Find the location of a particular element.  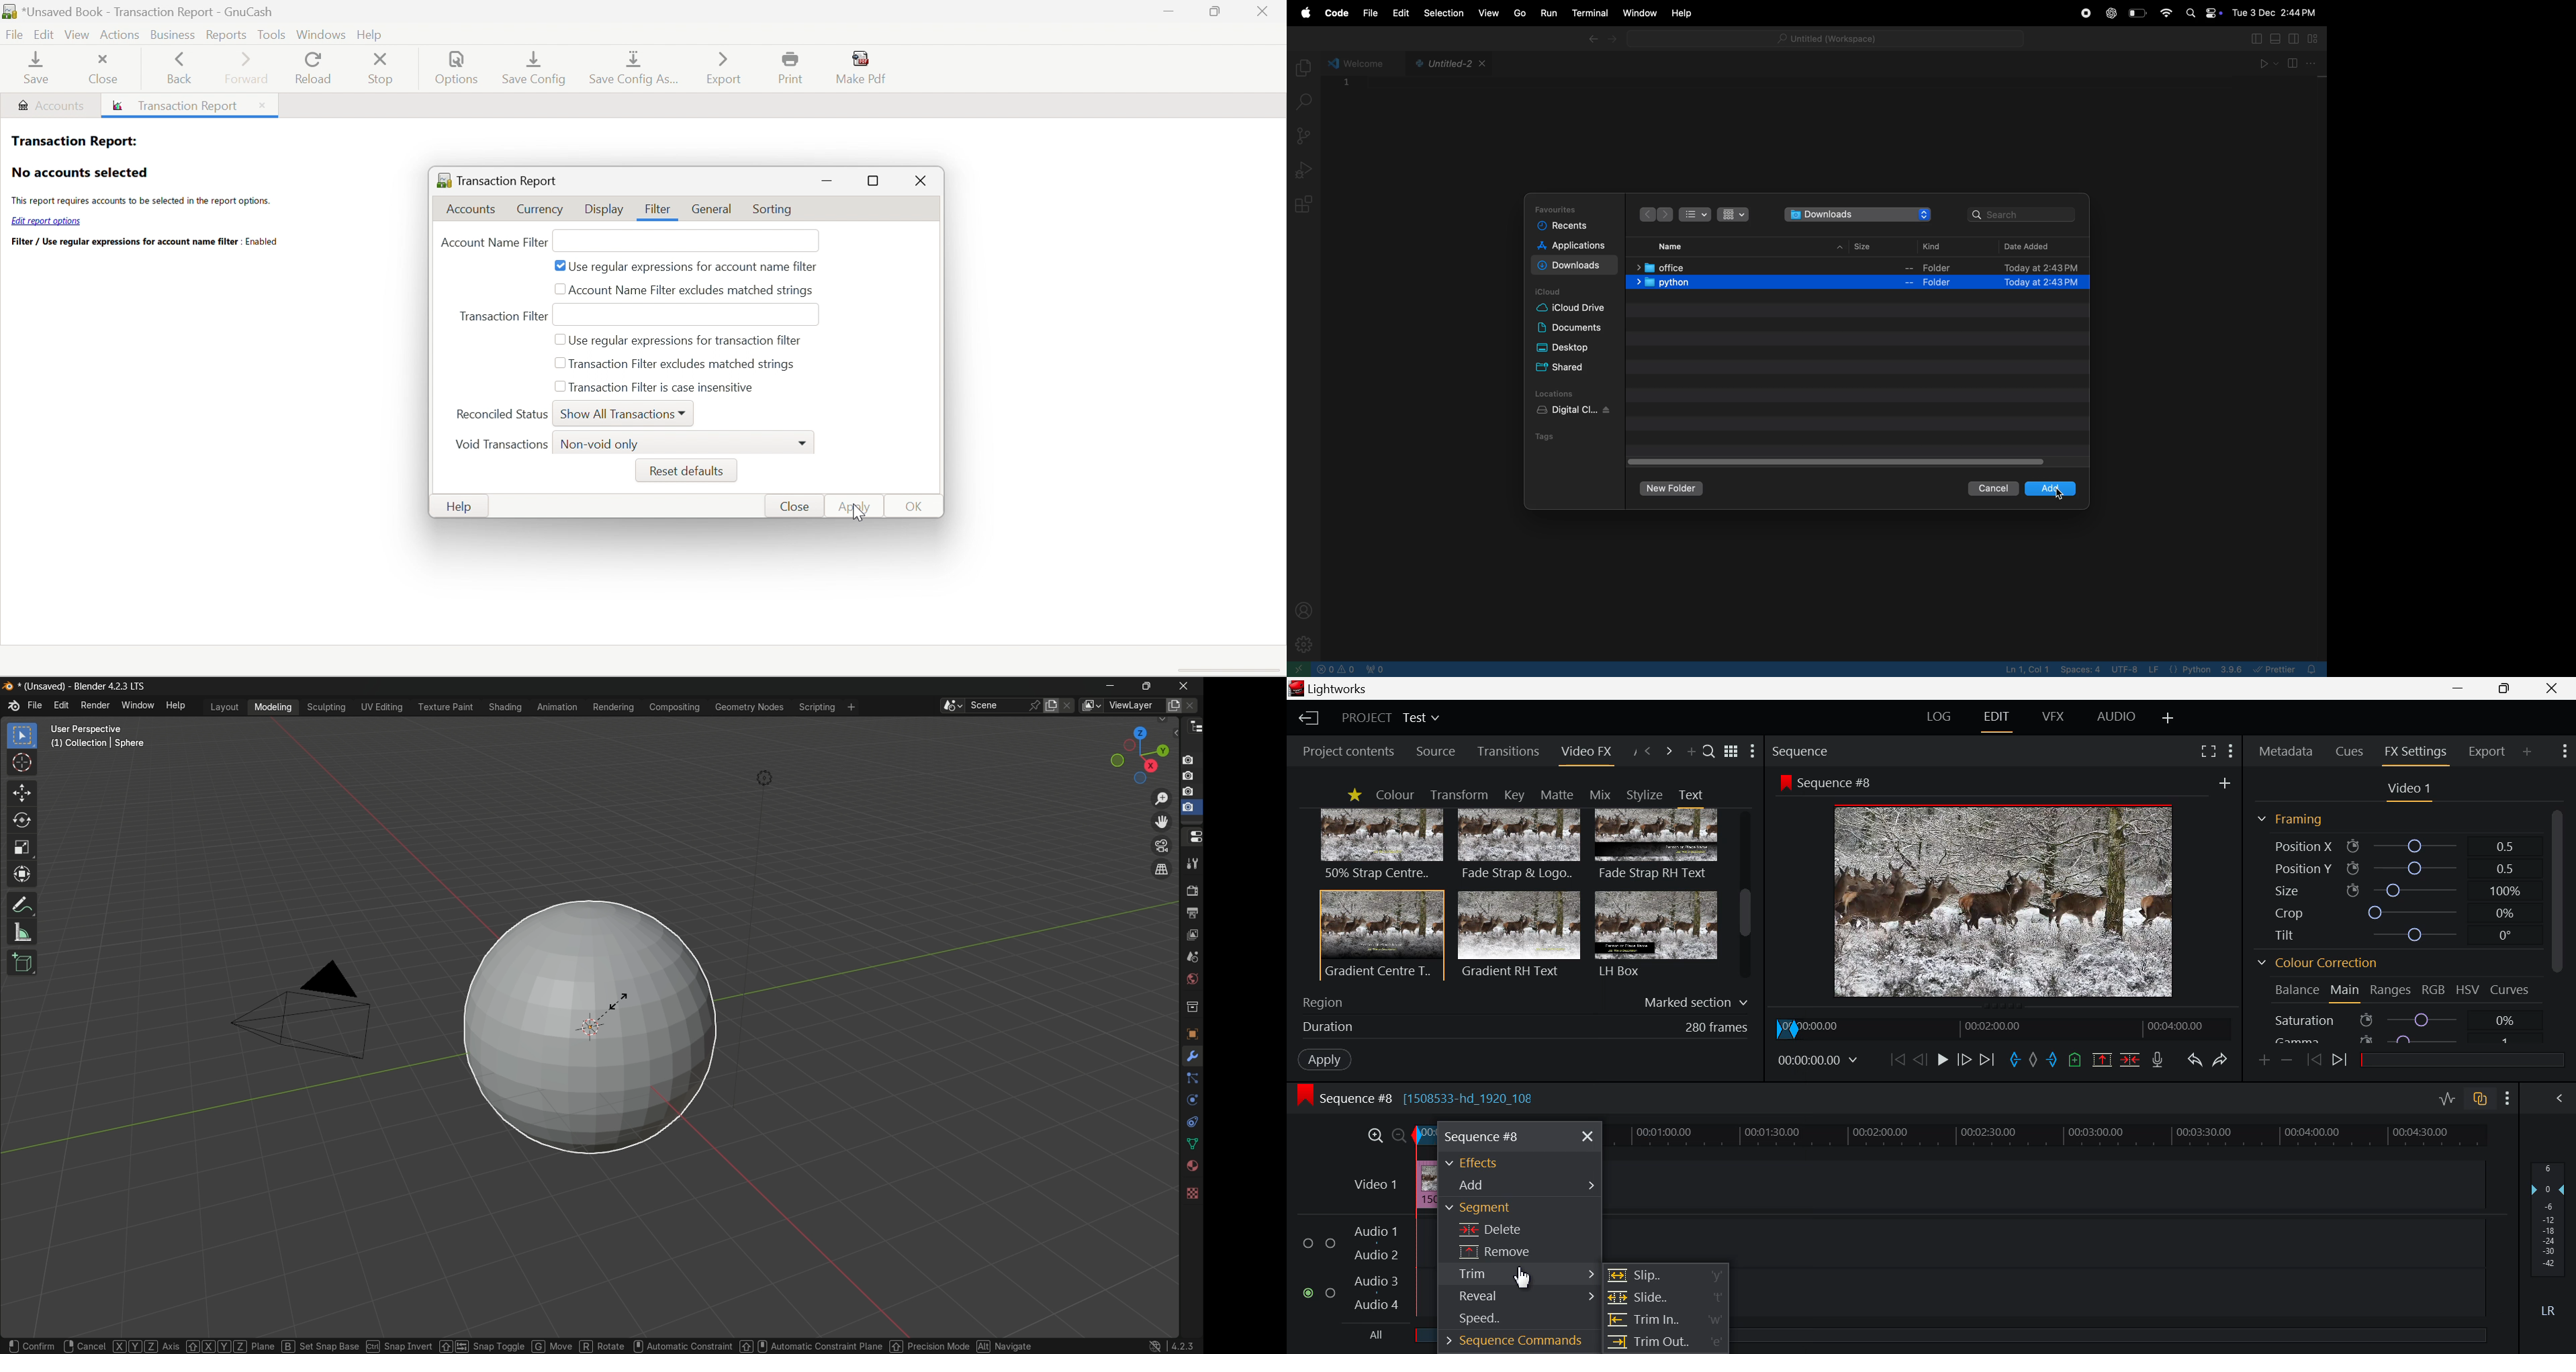

Project Timeline is located at coordinates (2041, 1136).